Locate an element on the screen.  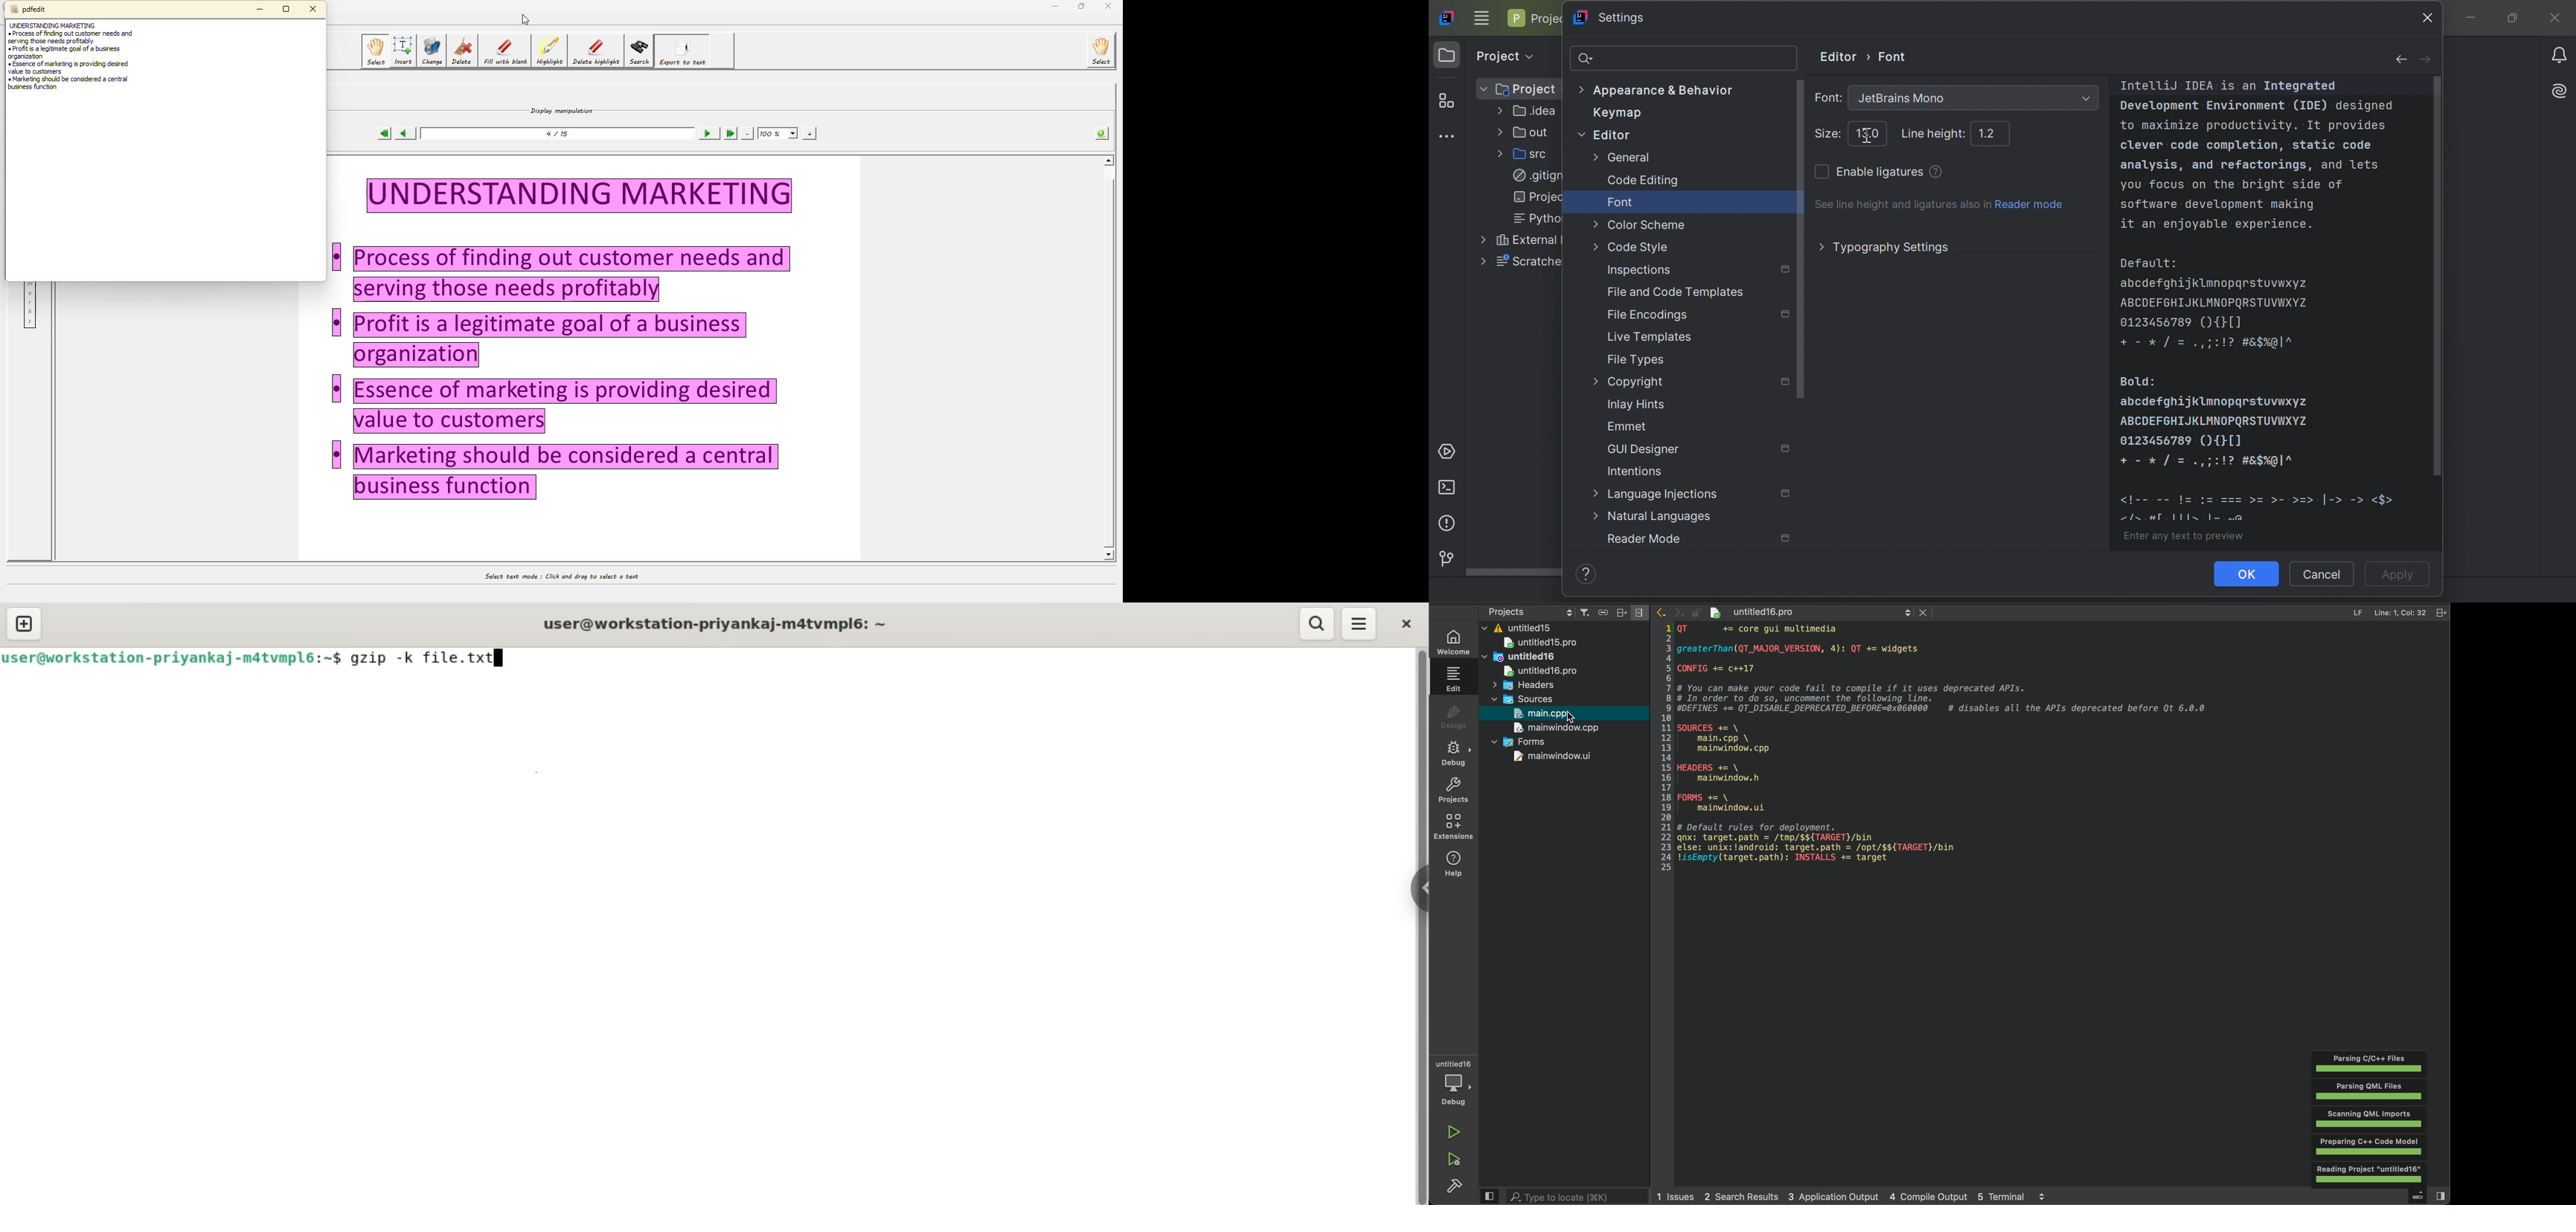
search is located at coordinates (1316, 623).